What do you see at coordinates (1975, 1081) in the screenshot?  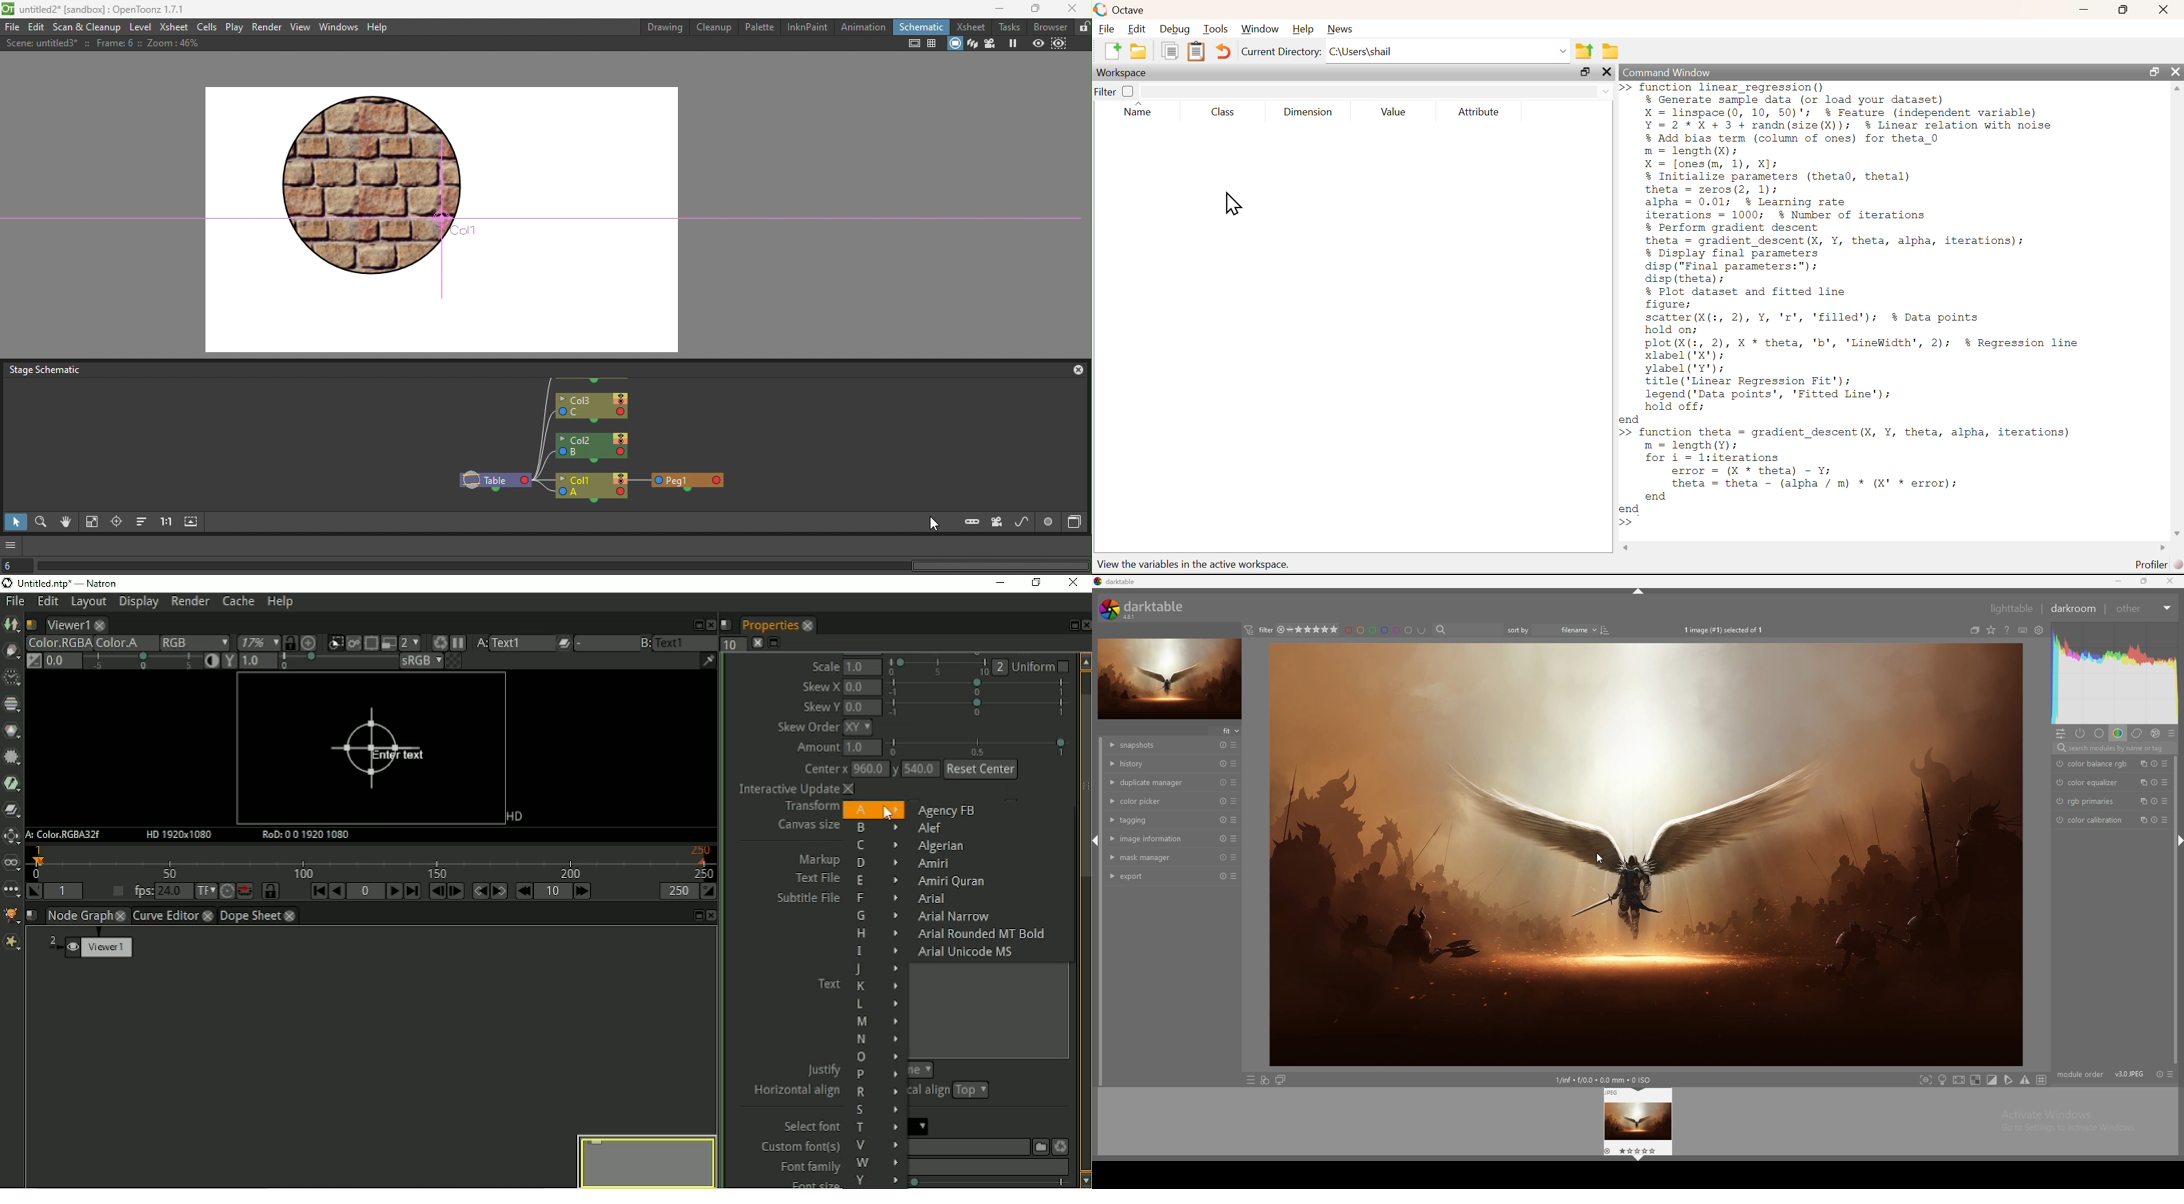 I see `toggle indication of raw overexposure` at bounding box center [1975, 1081].